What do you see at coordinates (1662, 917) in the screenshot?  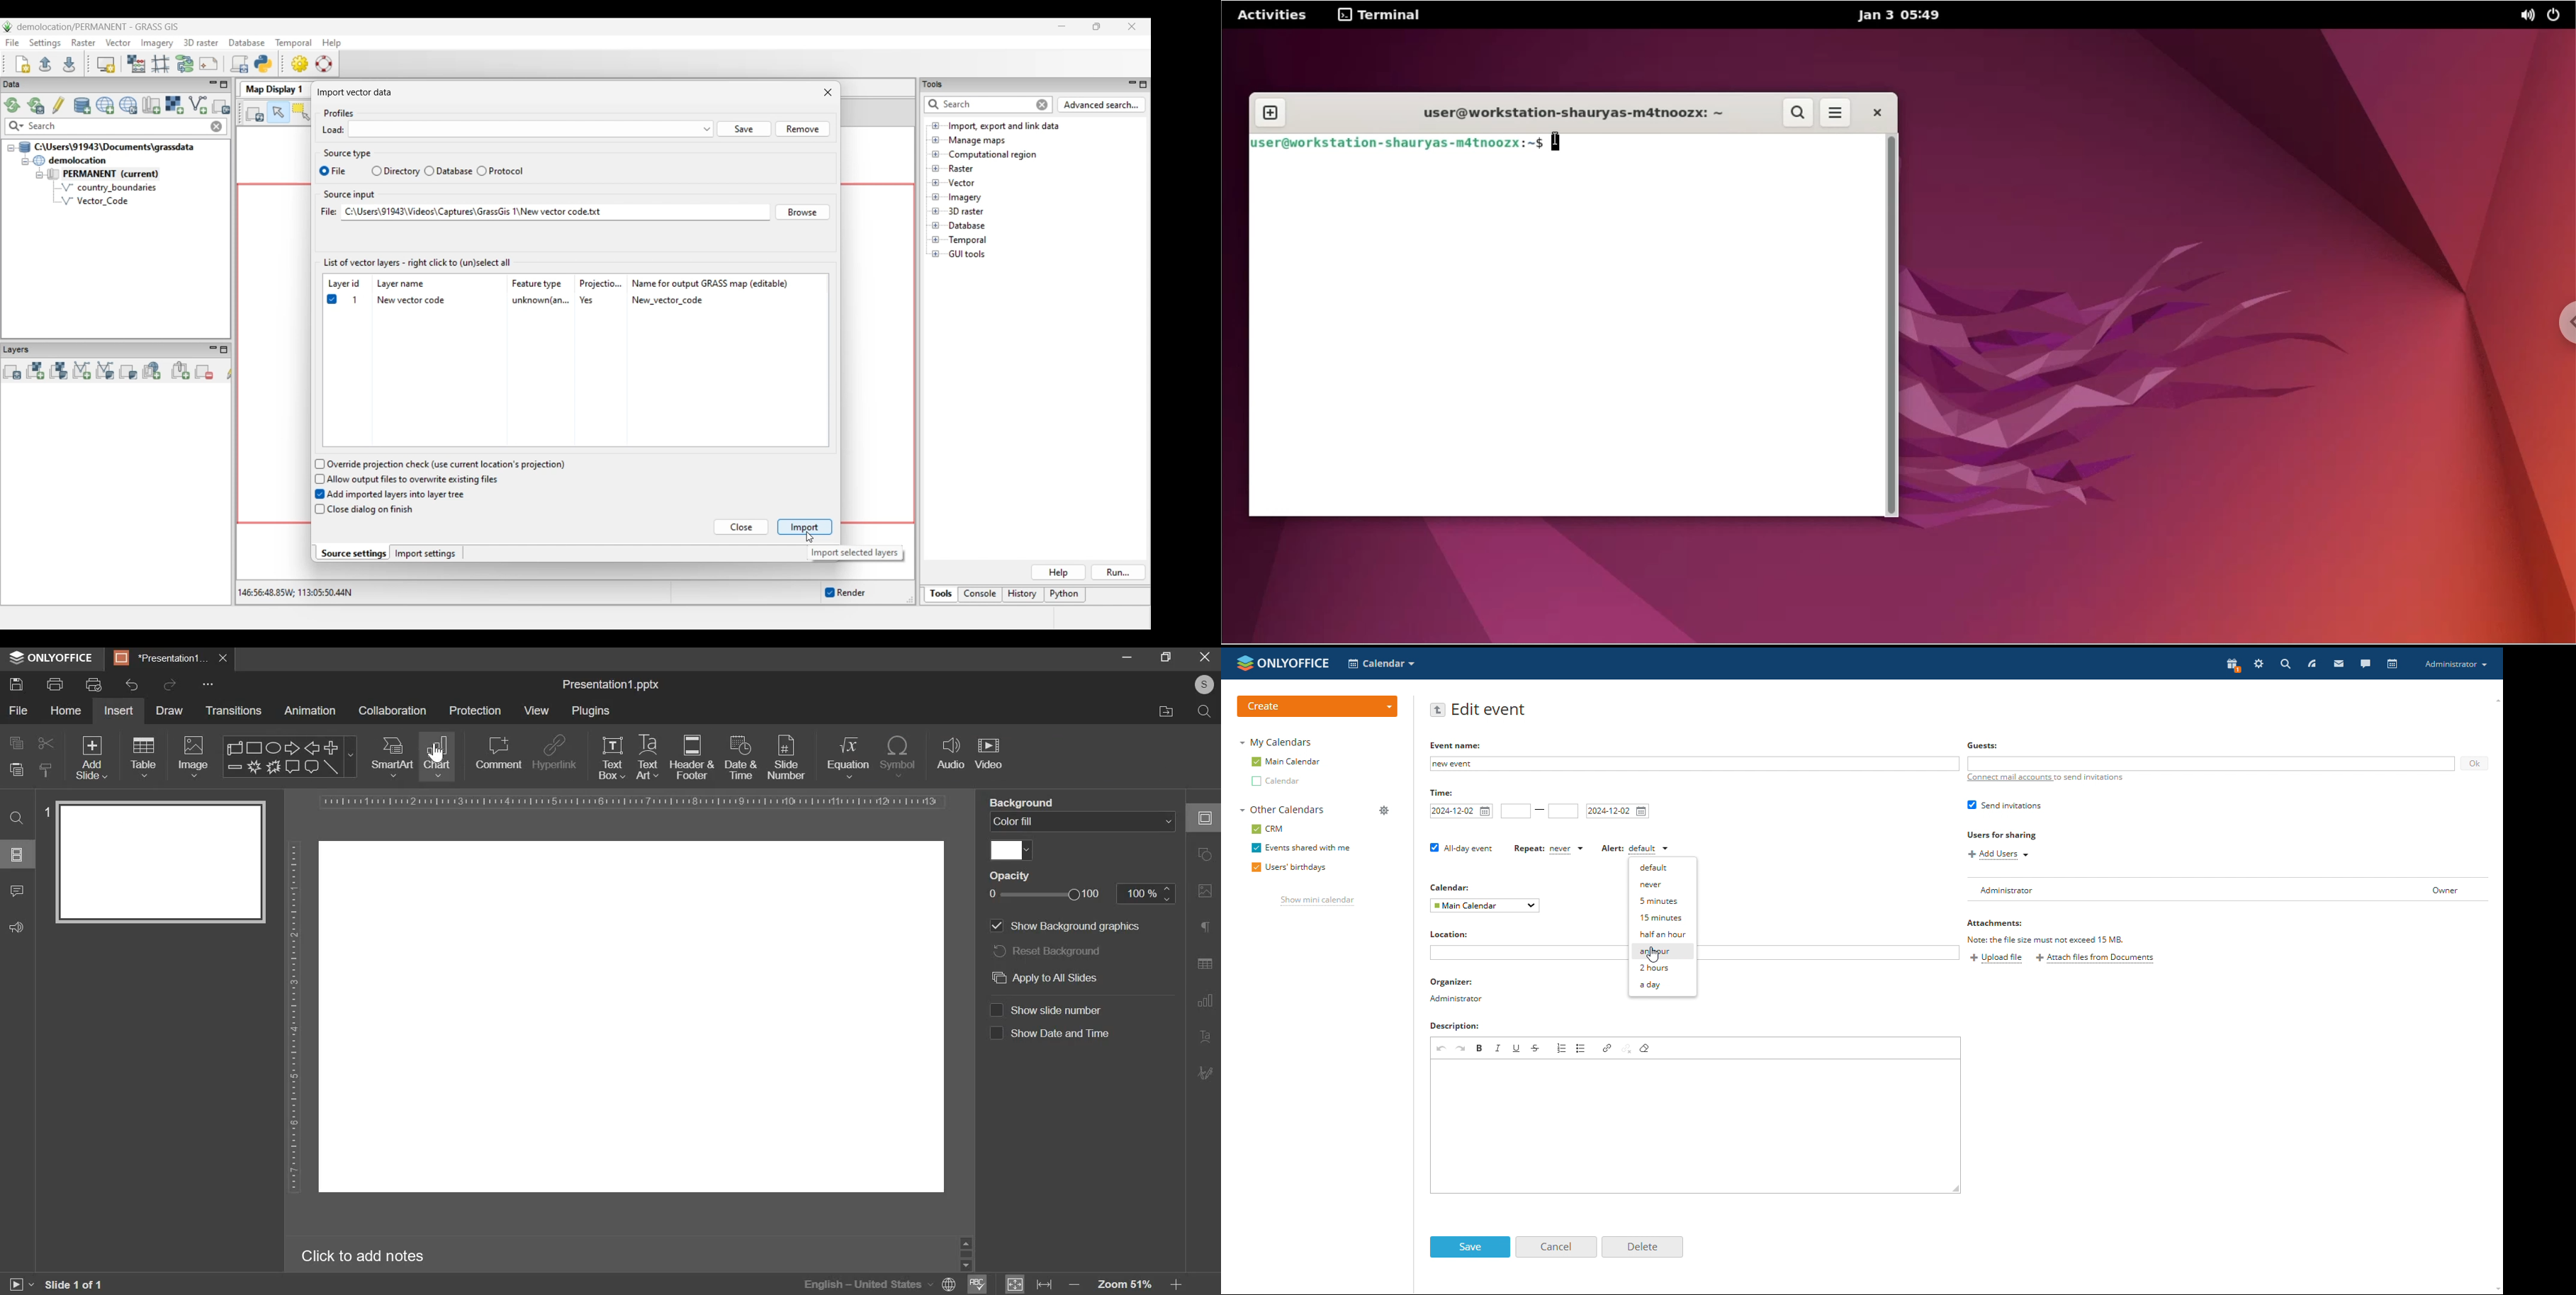 I see `15 minutes` at bounding box center [1662, 917].